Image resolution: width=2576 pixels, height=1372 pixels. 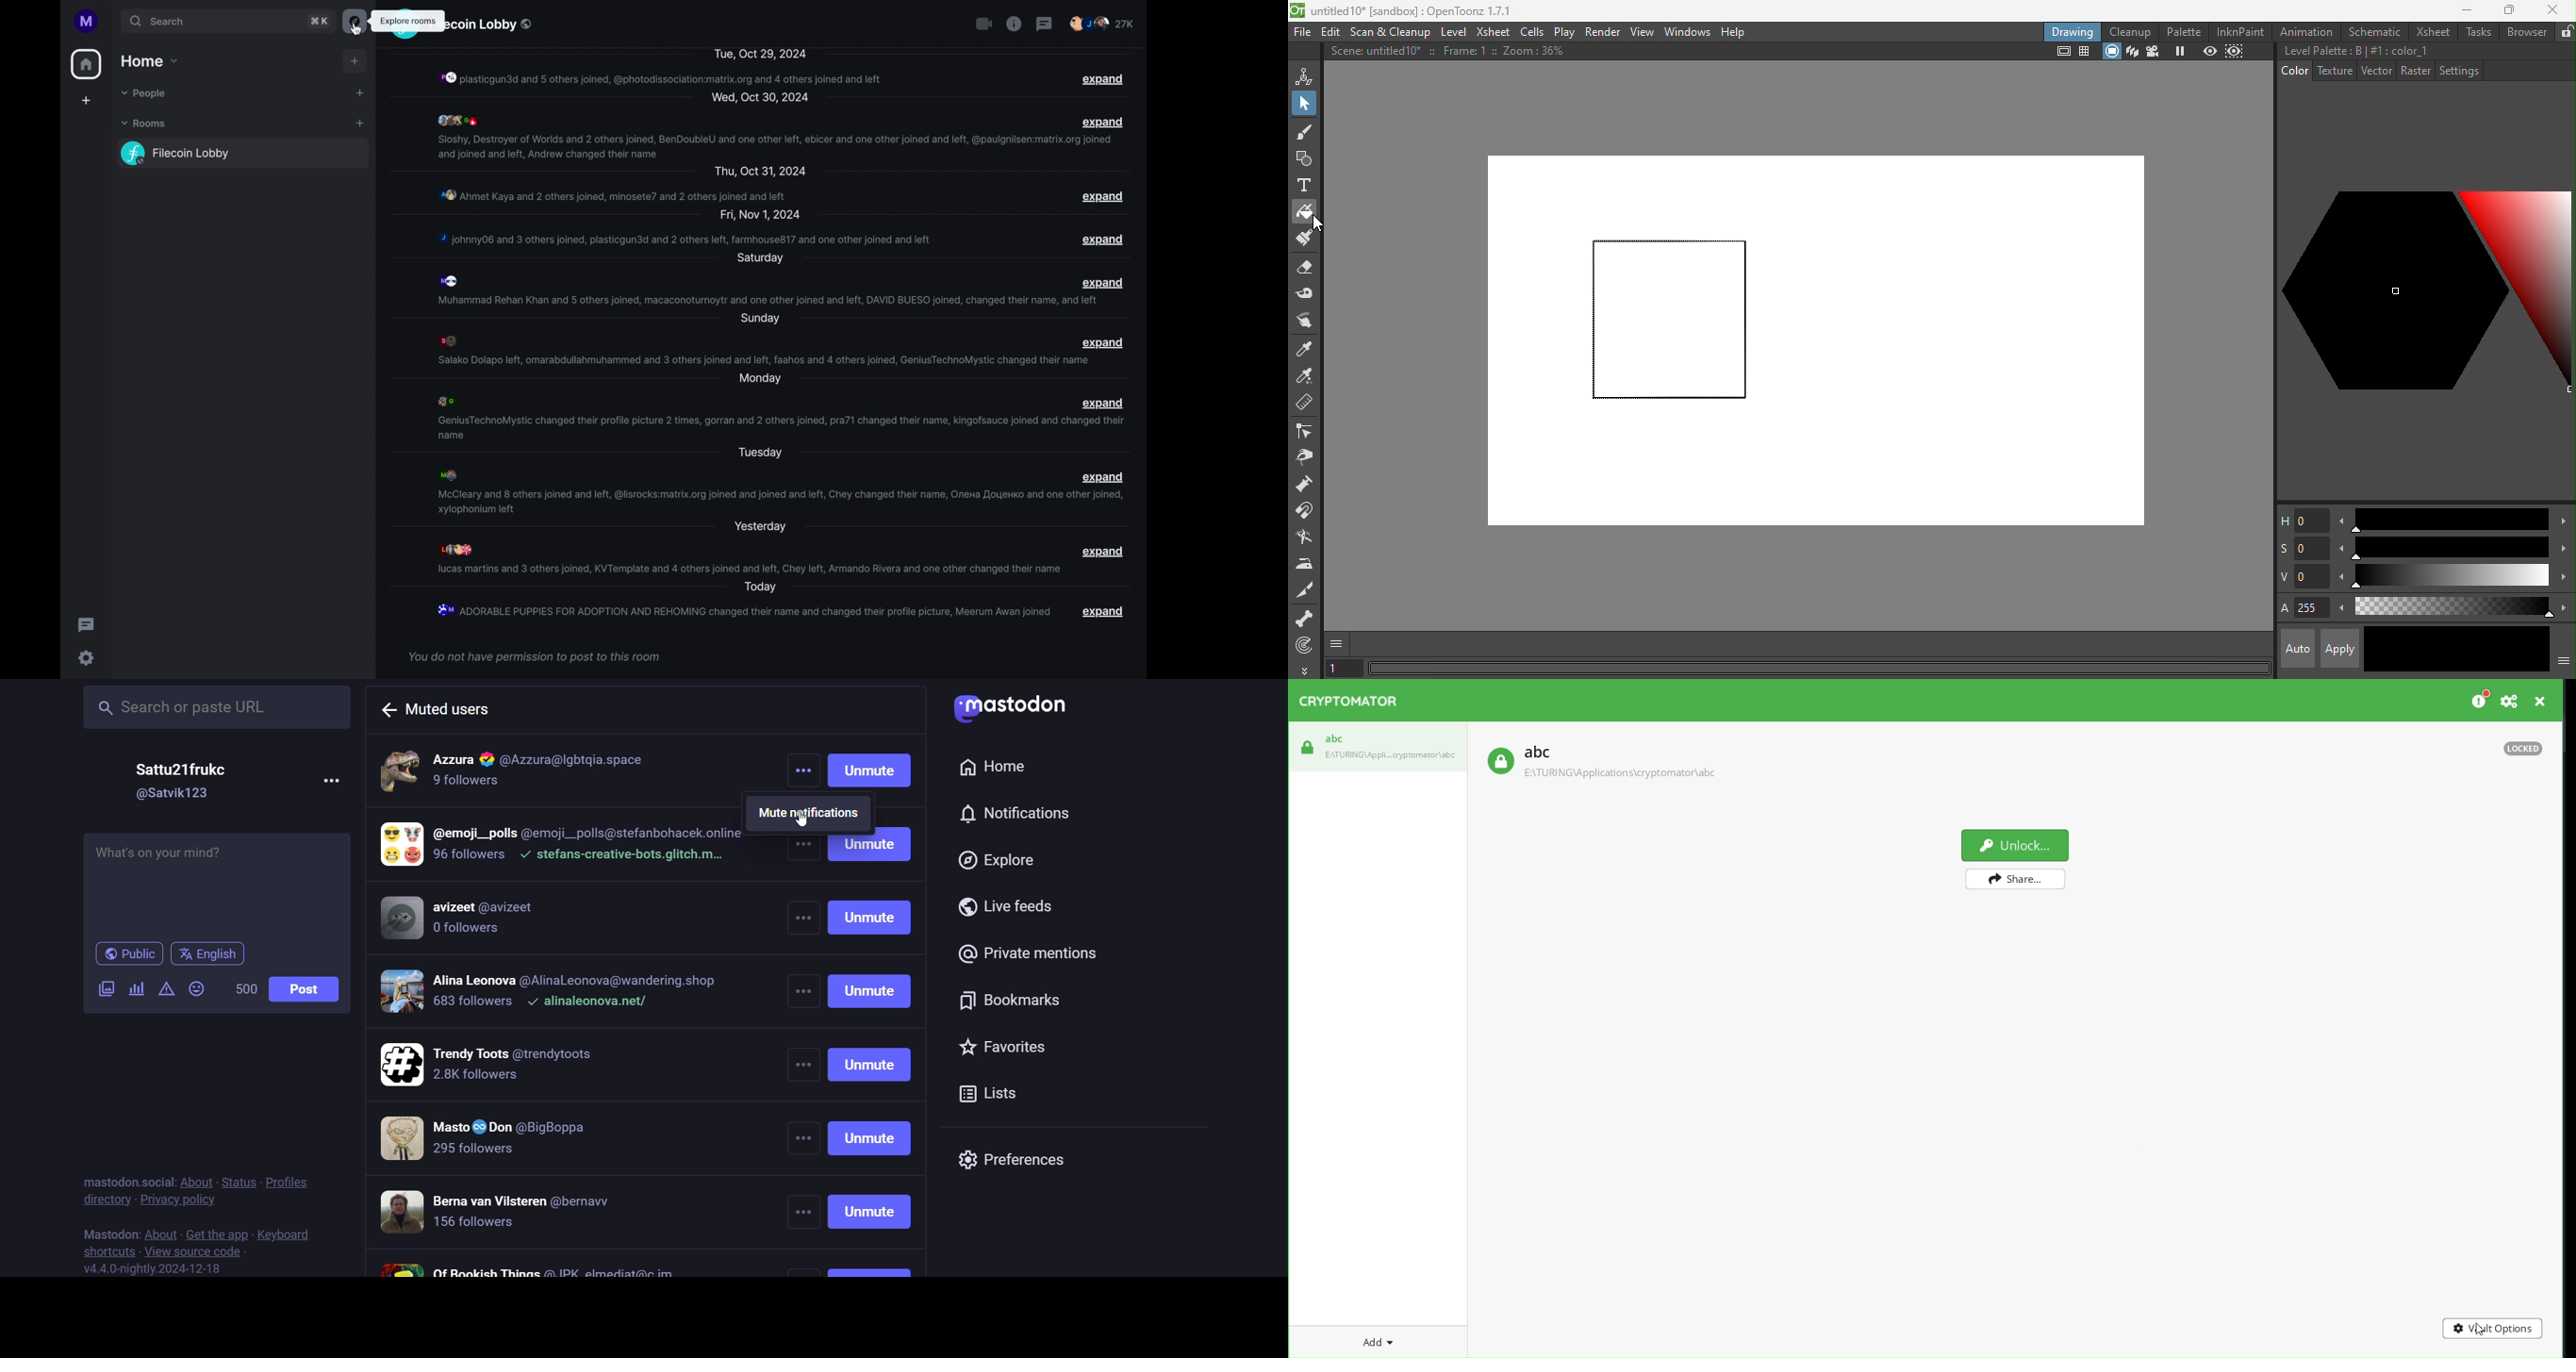 I want to click on mastodon social, so click(x=126, y=1180).